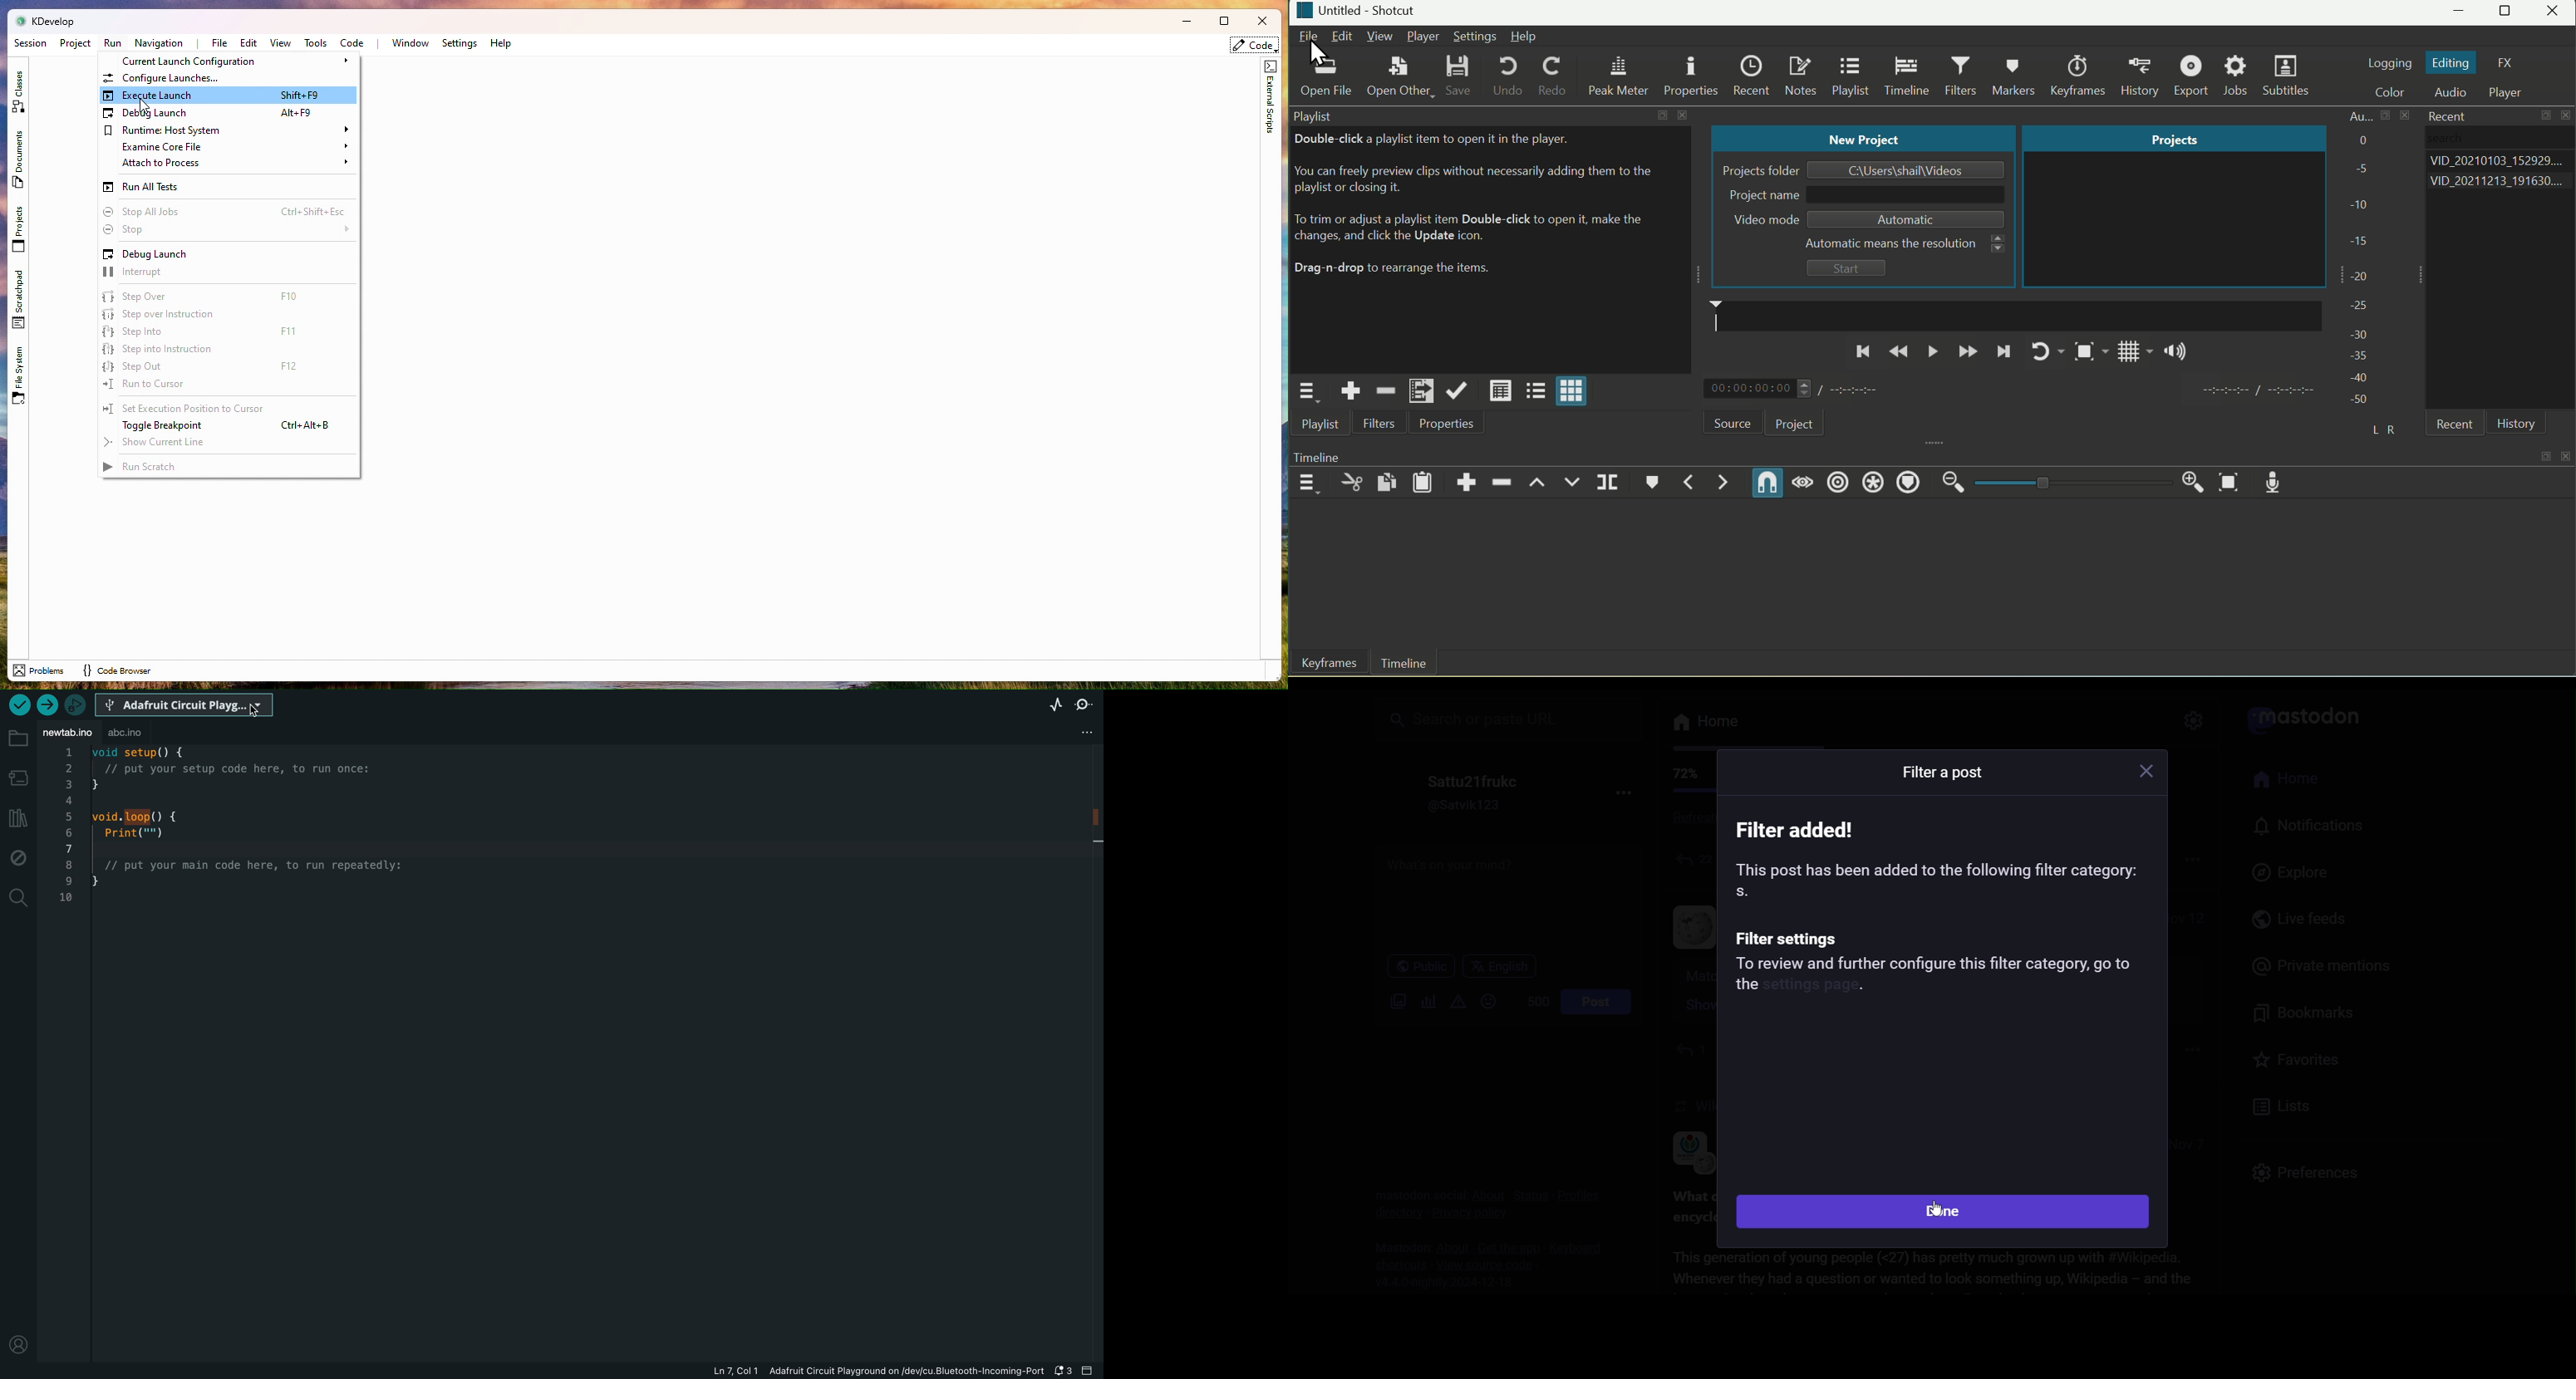 This screenshot has height=1400, width=2576. Describe the element at coordinates (1850, 78) in the screenshot. I see `Playlist` at that location.